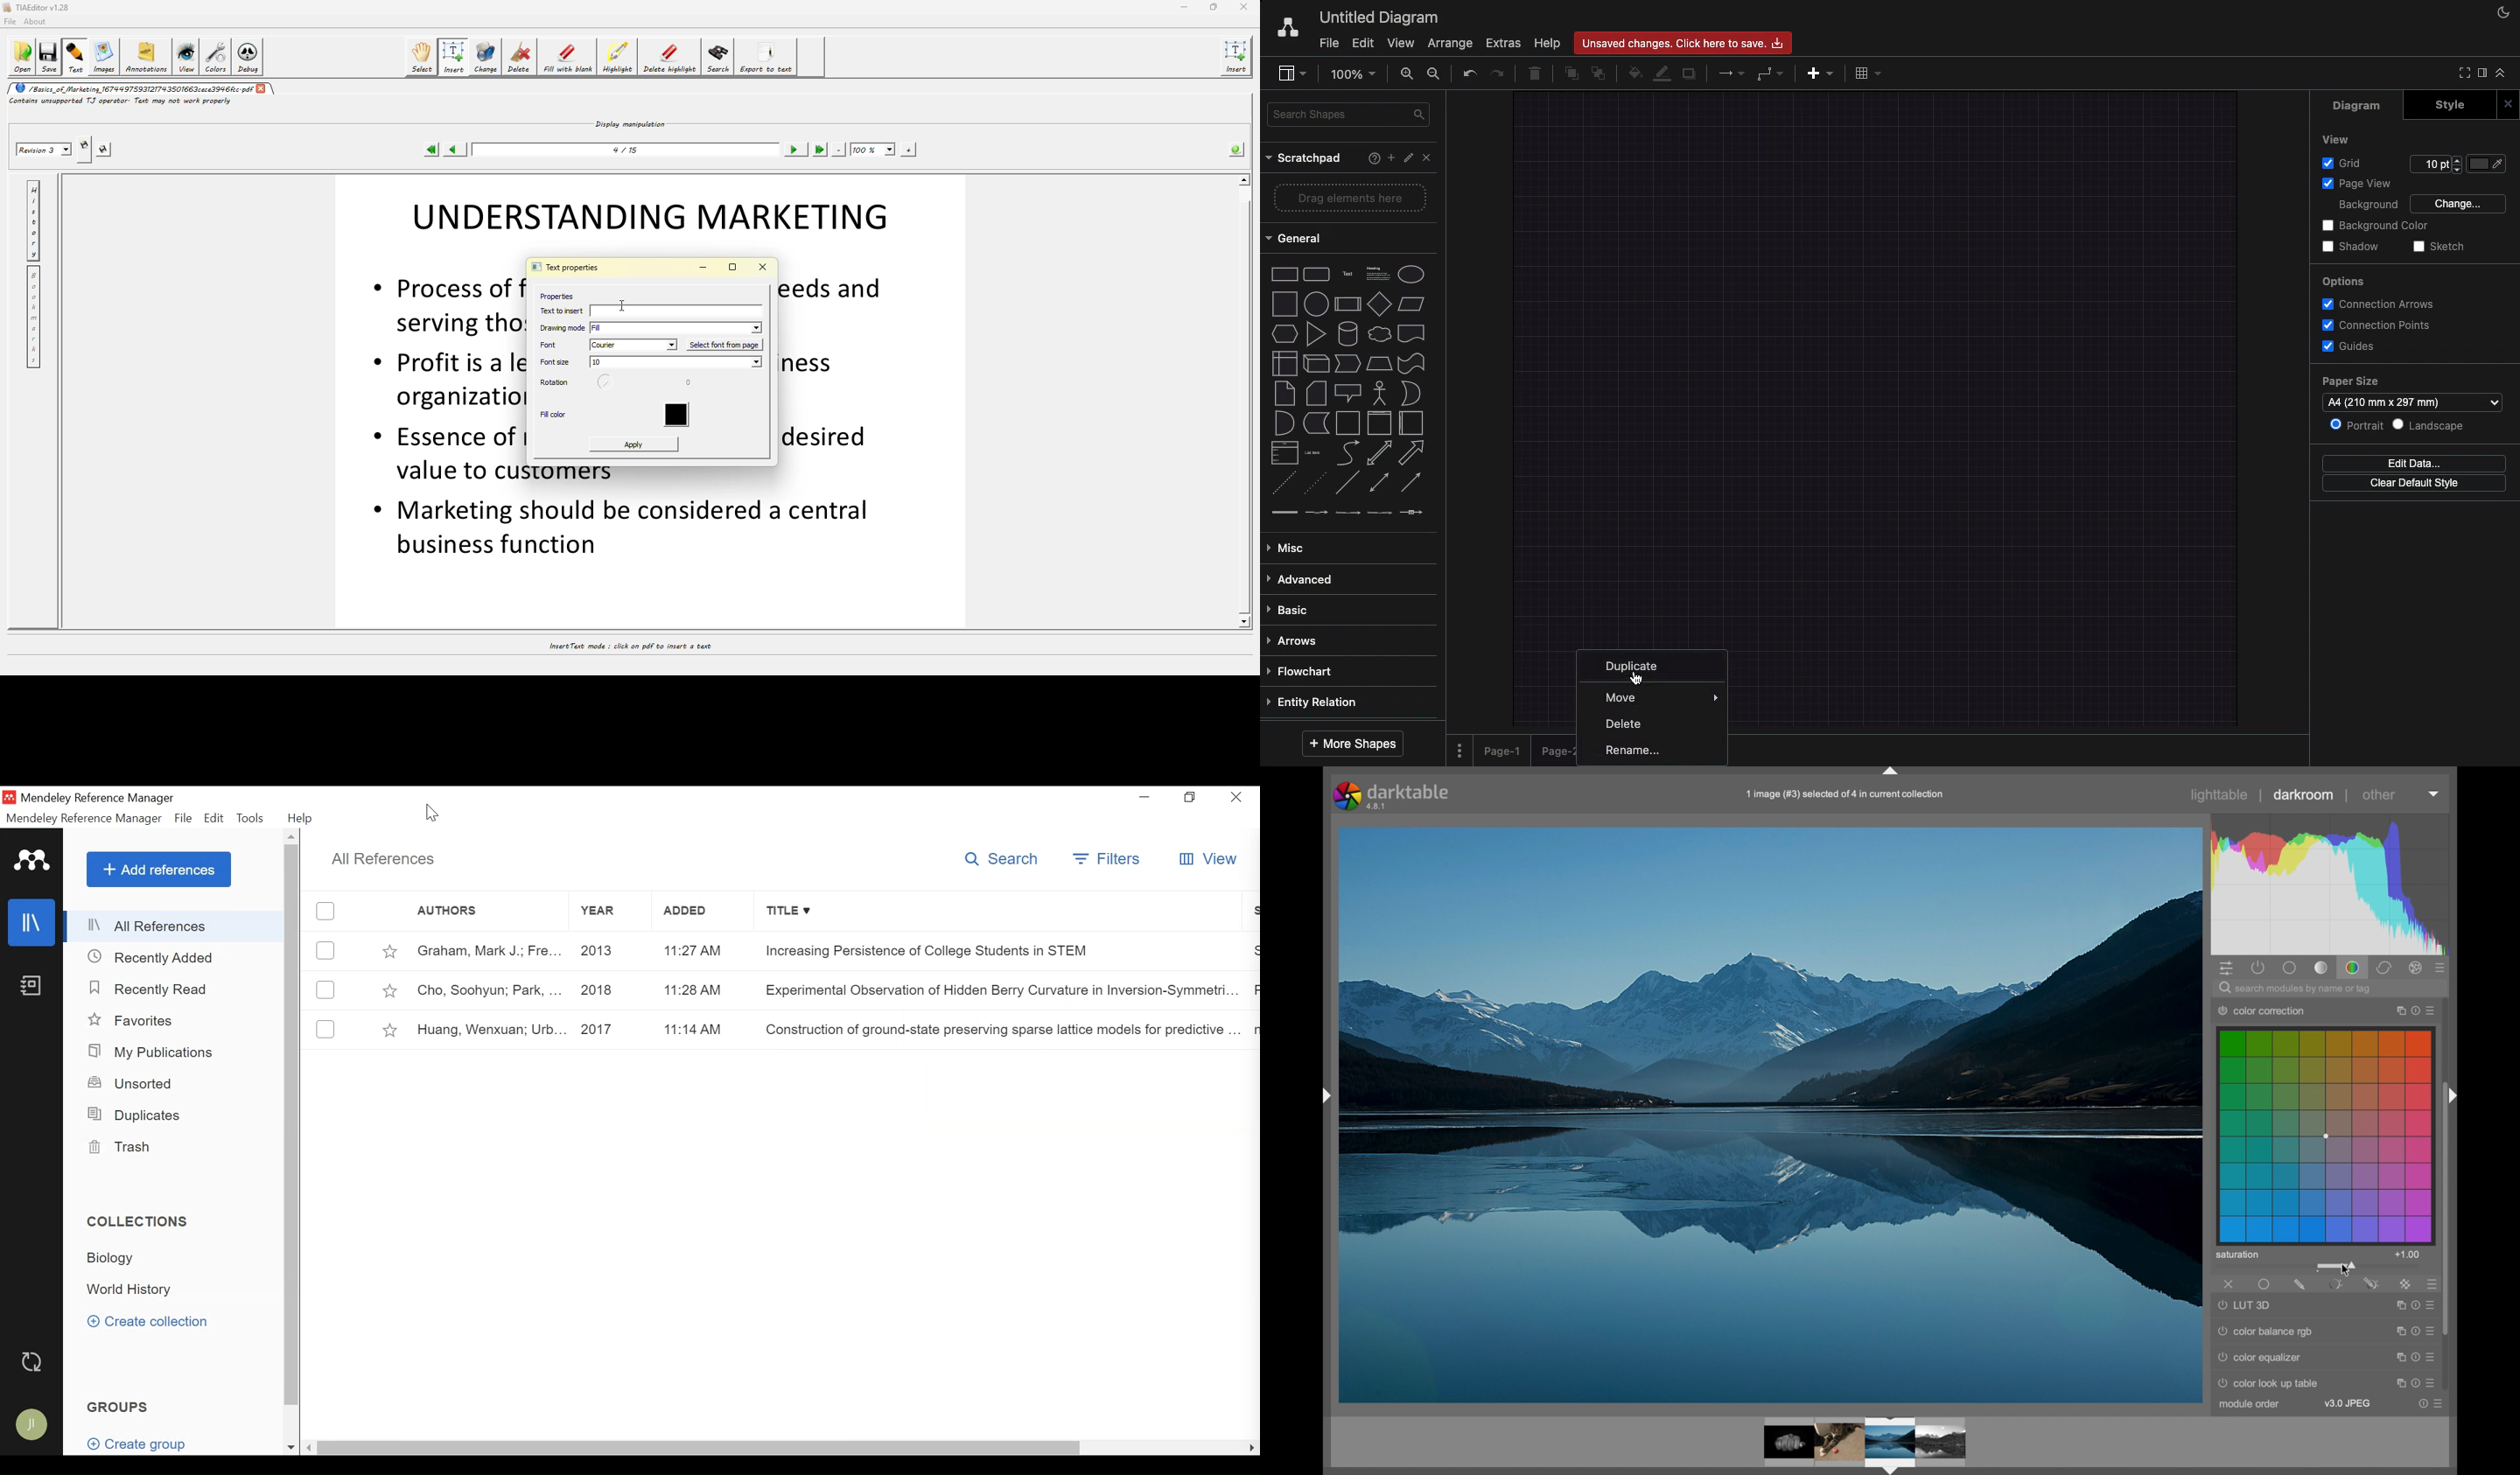  What do you see at coordinates (1327, 42) in the screenshot?
I see `File` at bounding box center [1327, 42].